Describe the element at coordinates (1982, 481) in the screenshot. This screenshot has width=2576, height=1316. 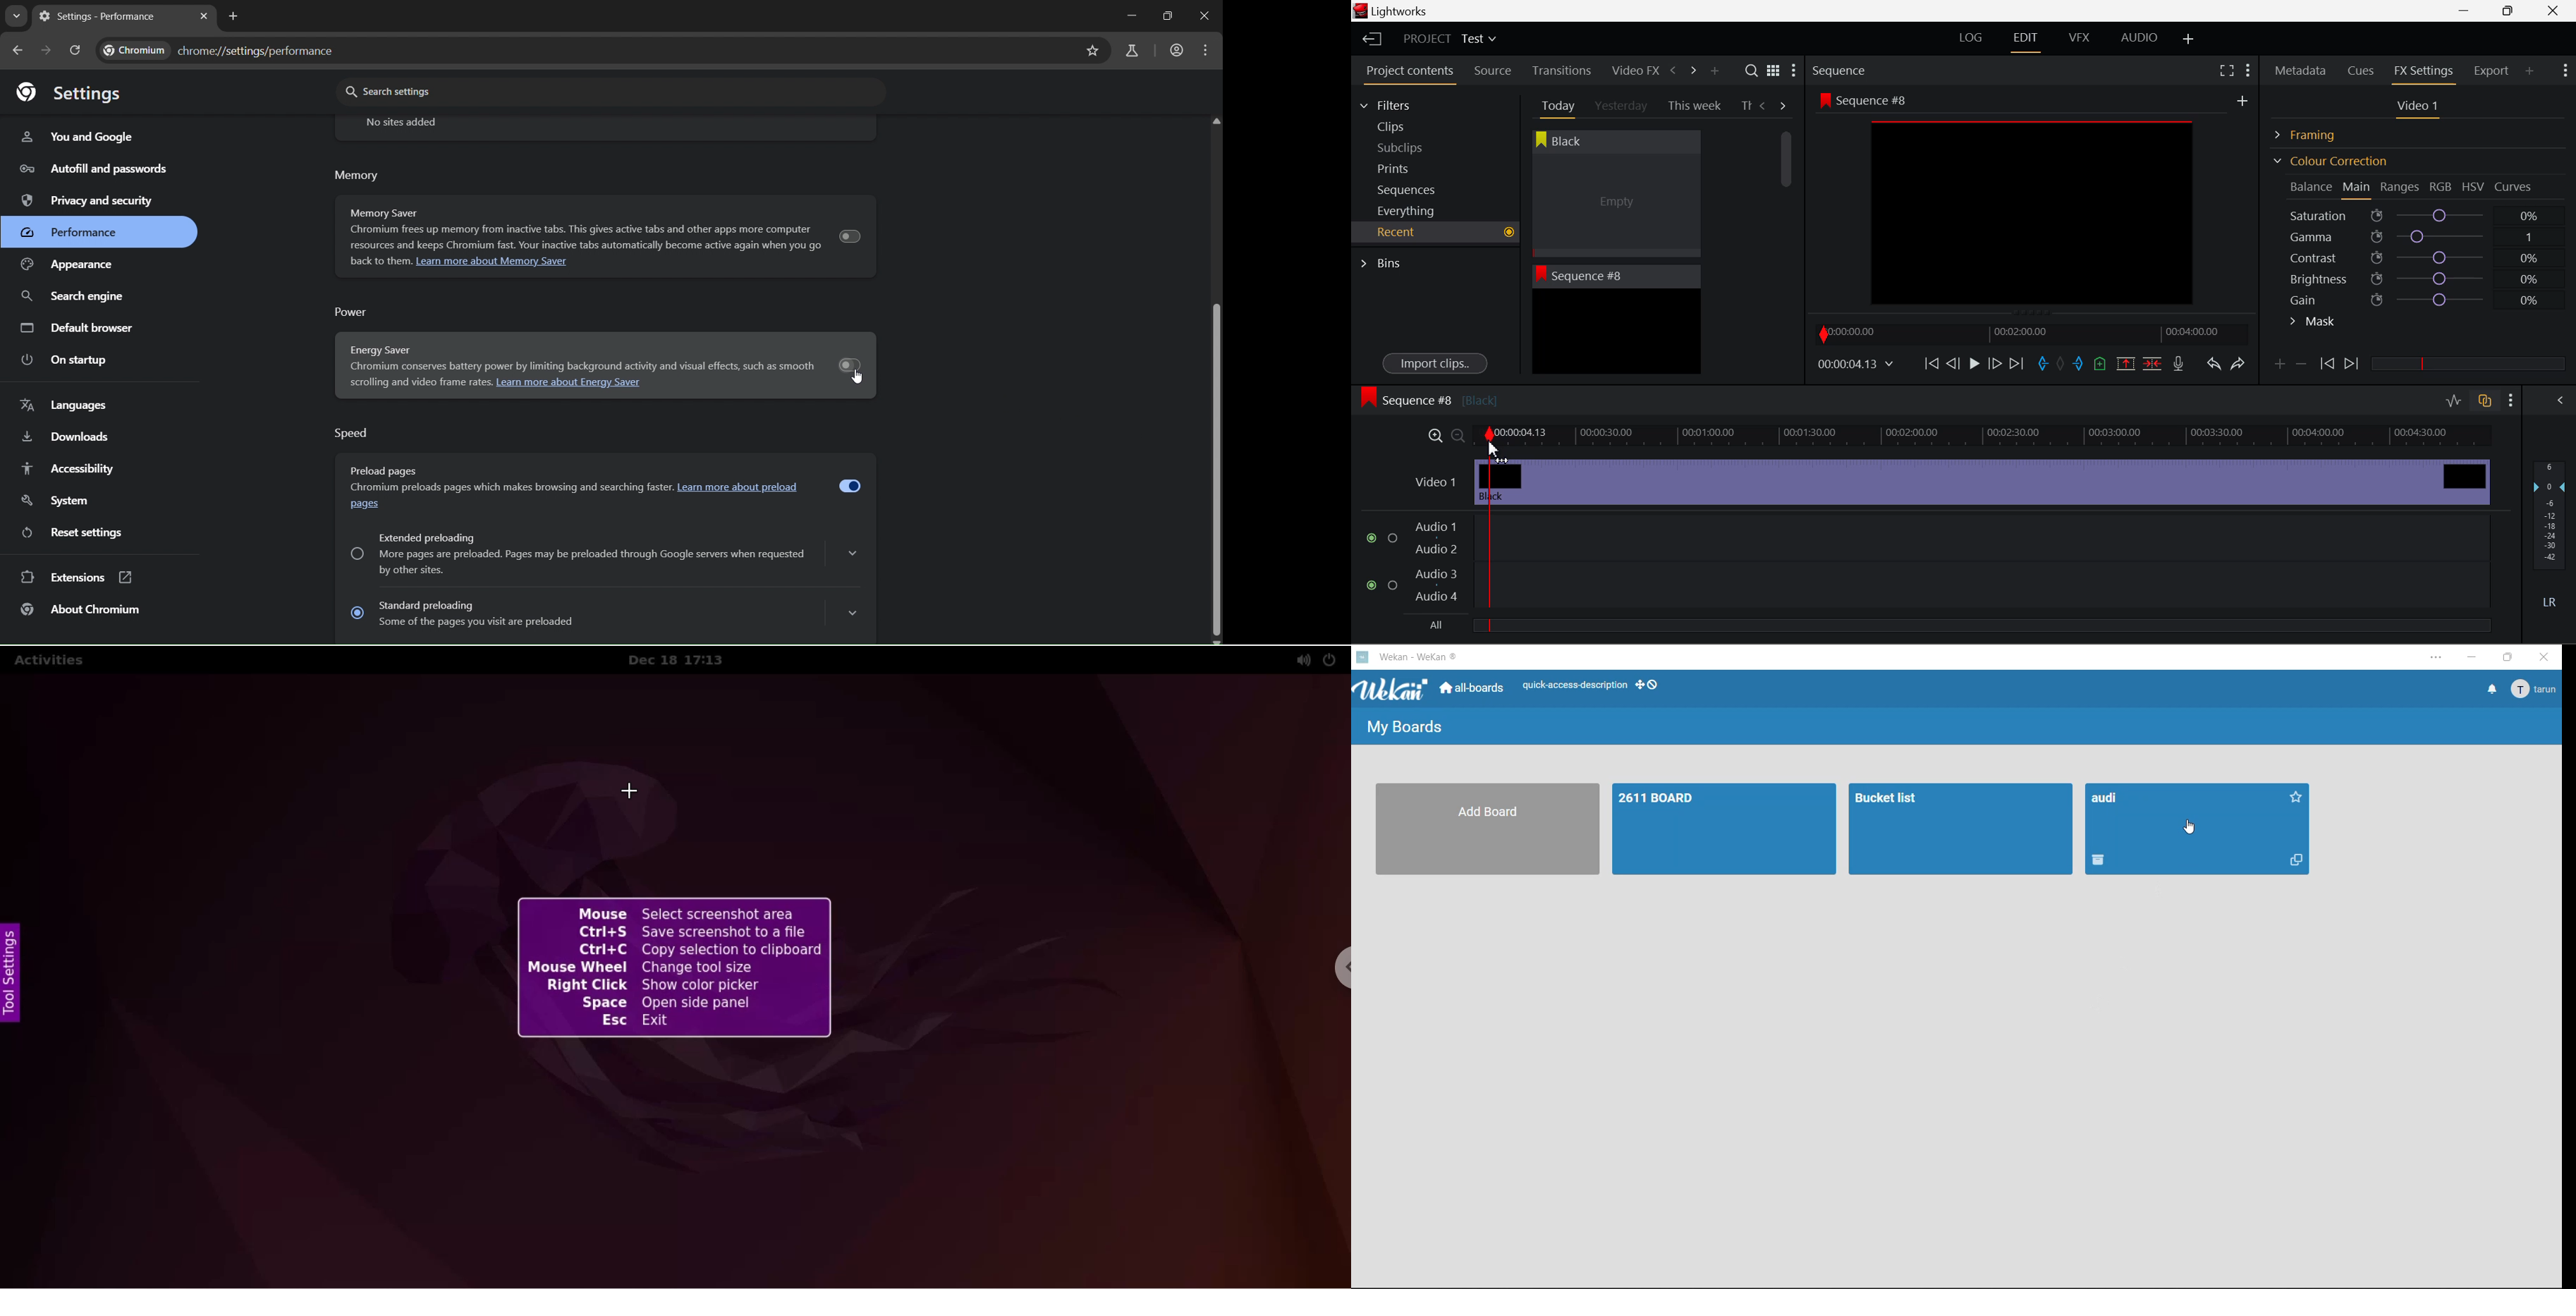
I see `Black Video Inserted` at that location.